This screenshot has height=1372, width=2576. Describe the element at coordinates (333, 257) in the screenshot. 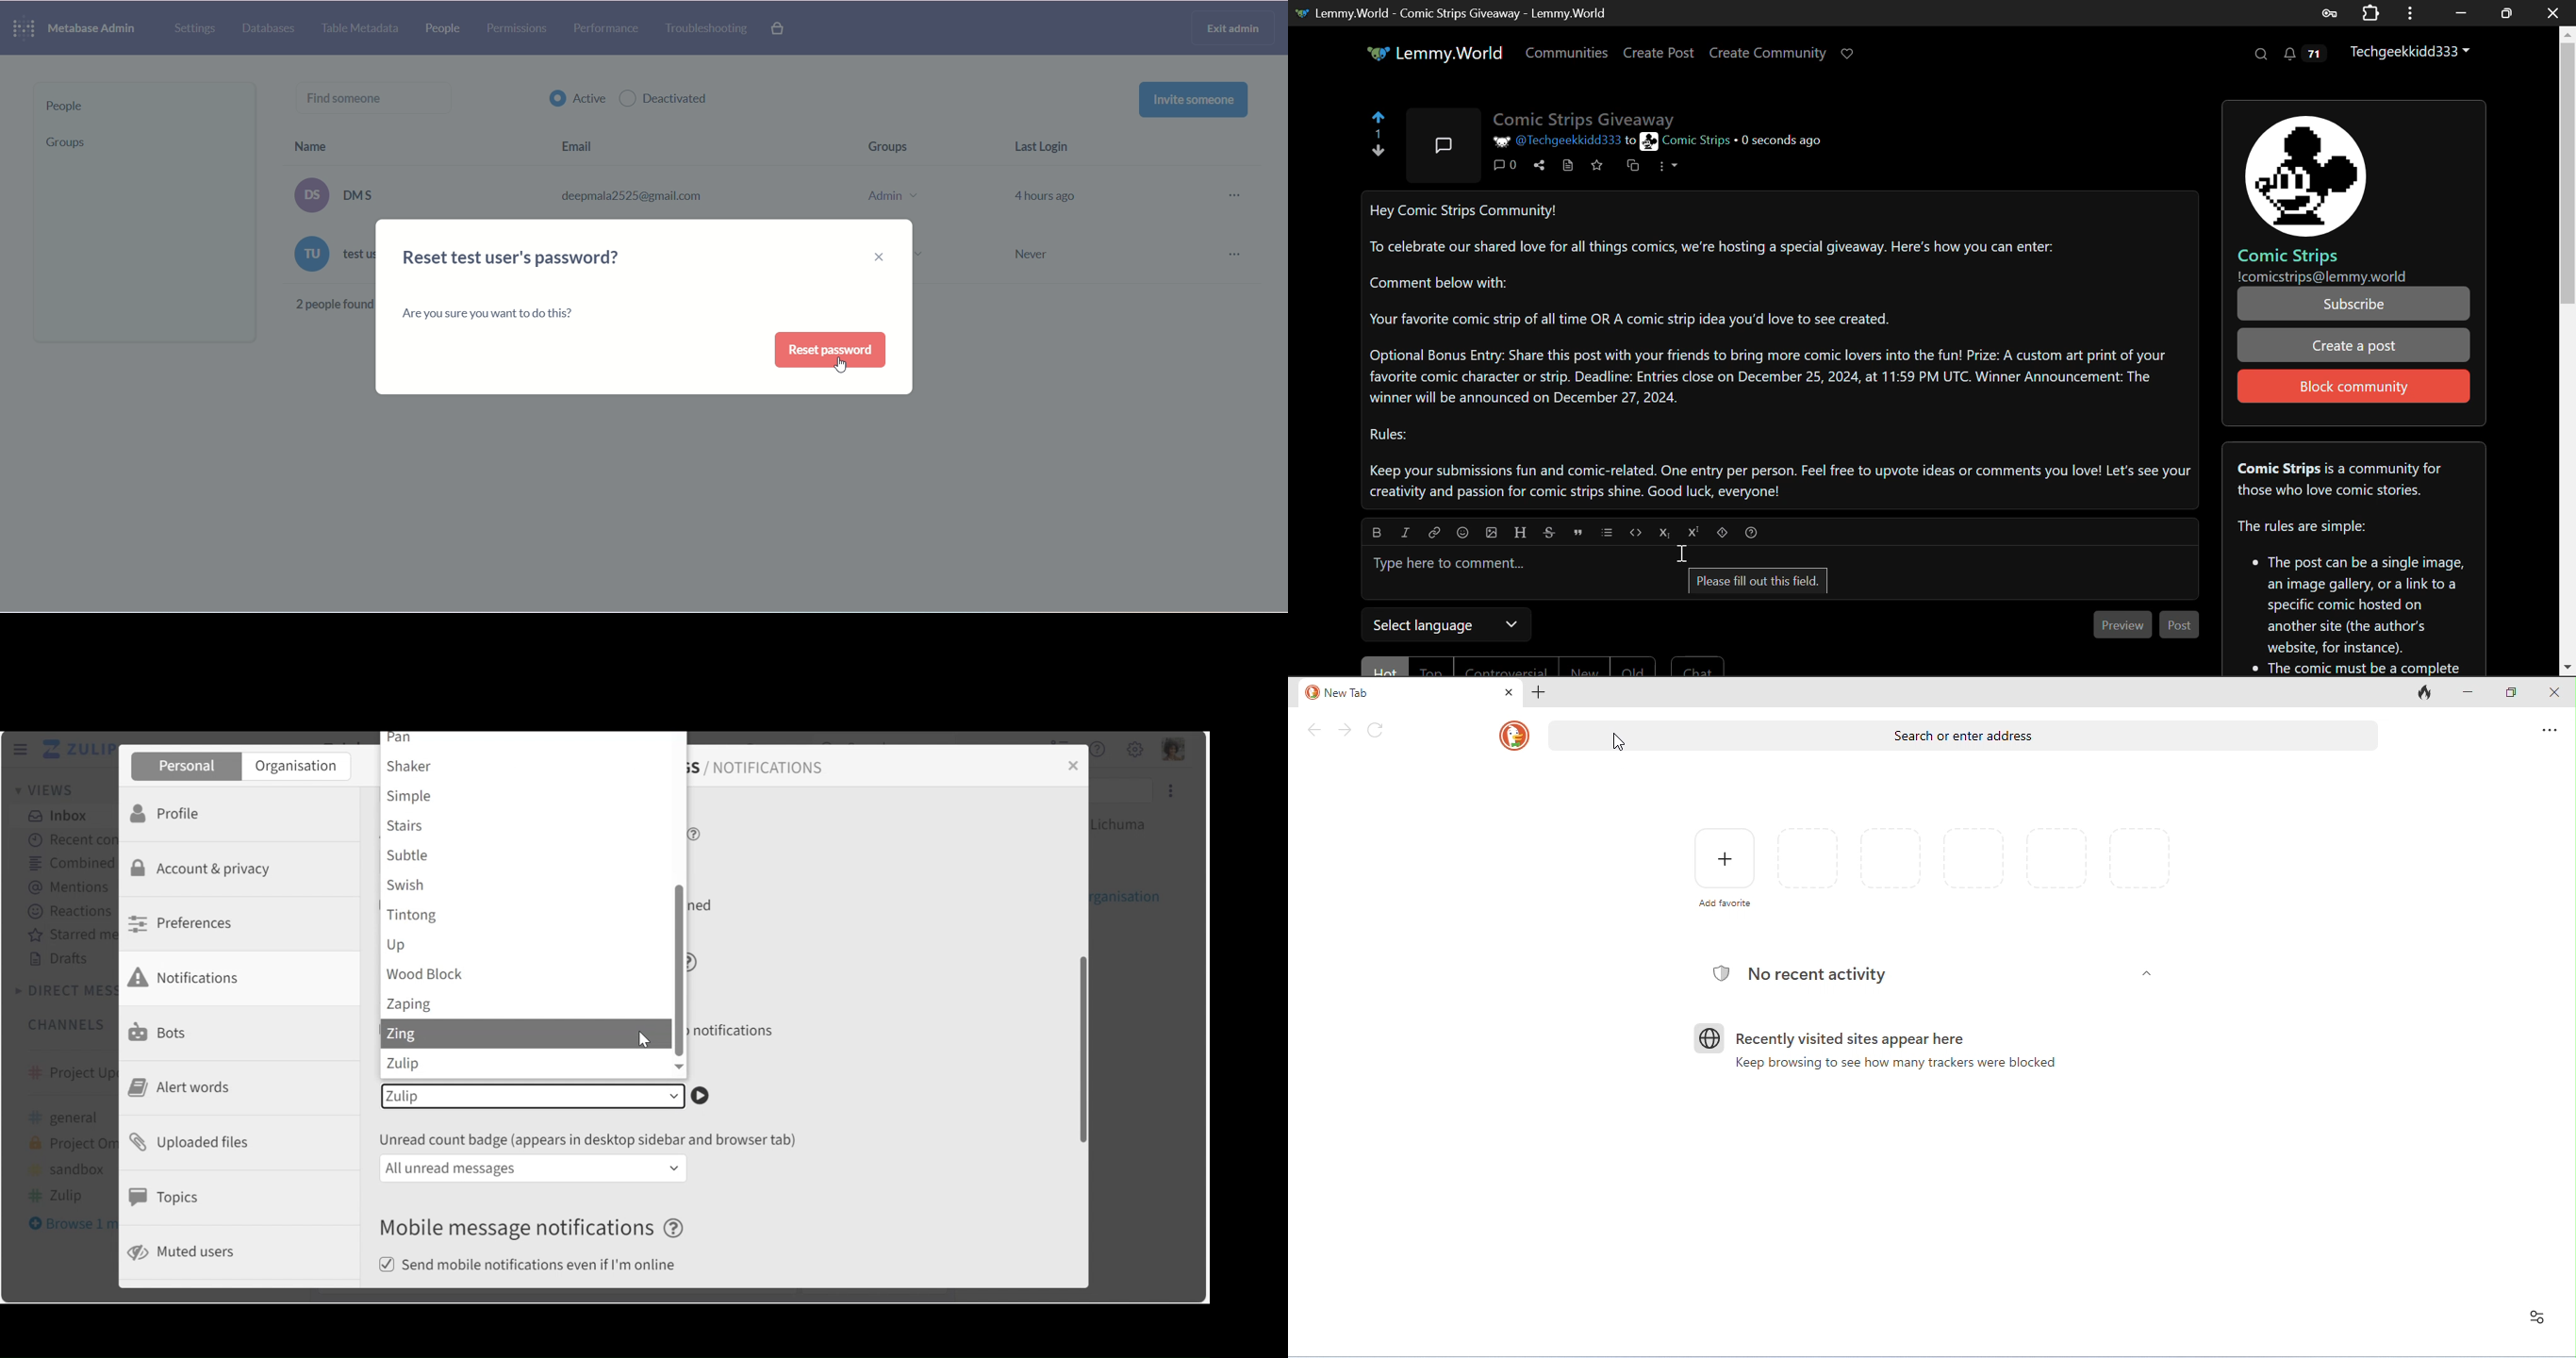

I see `text` at that location.